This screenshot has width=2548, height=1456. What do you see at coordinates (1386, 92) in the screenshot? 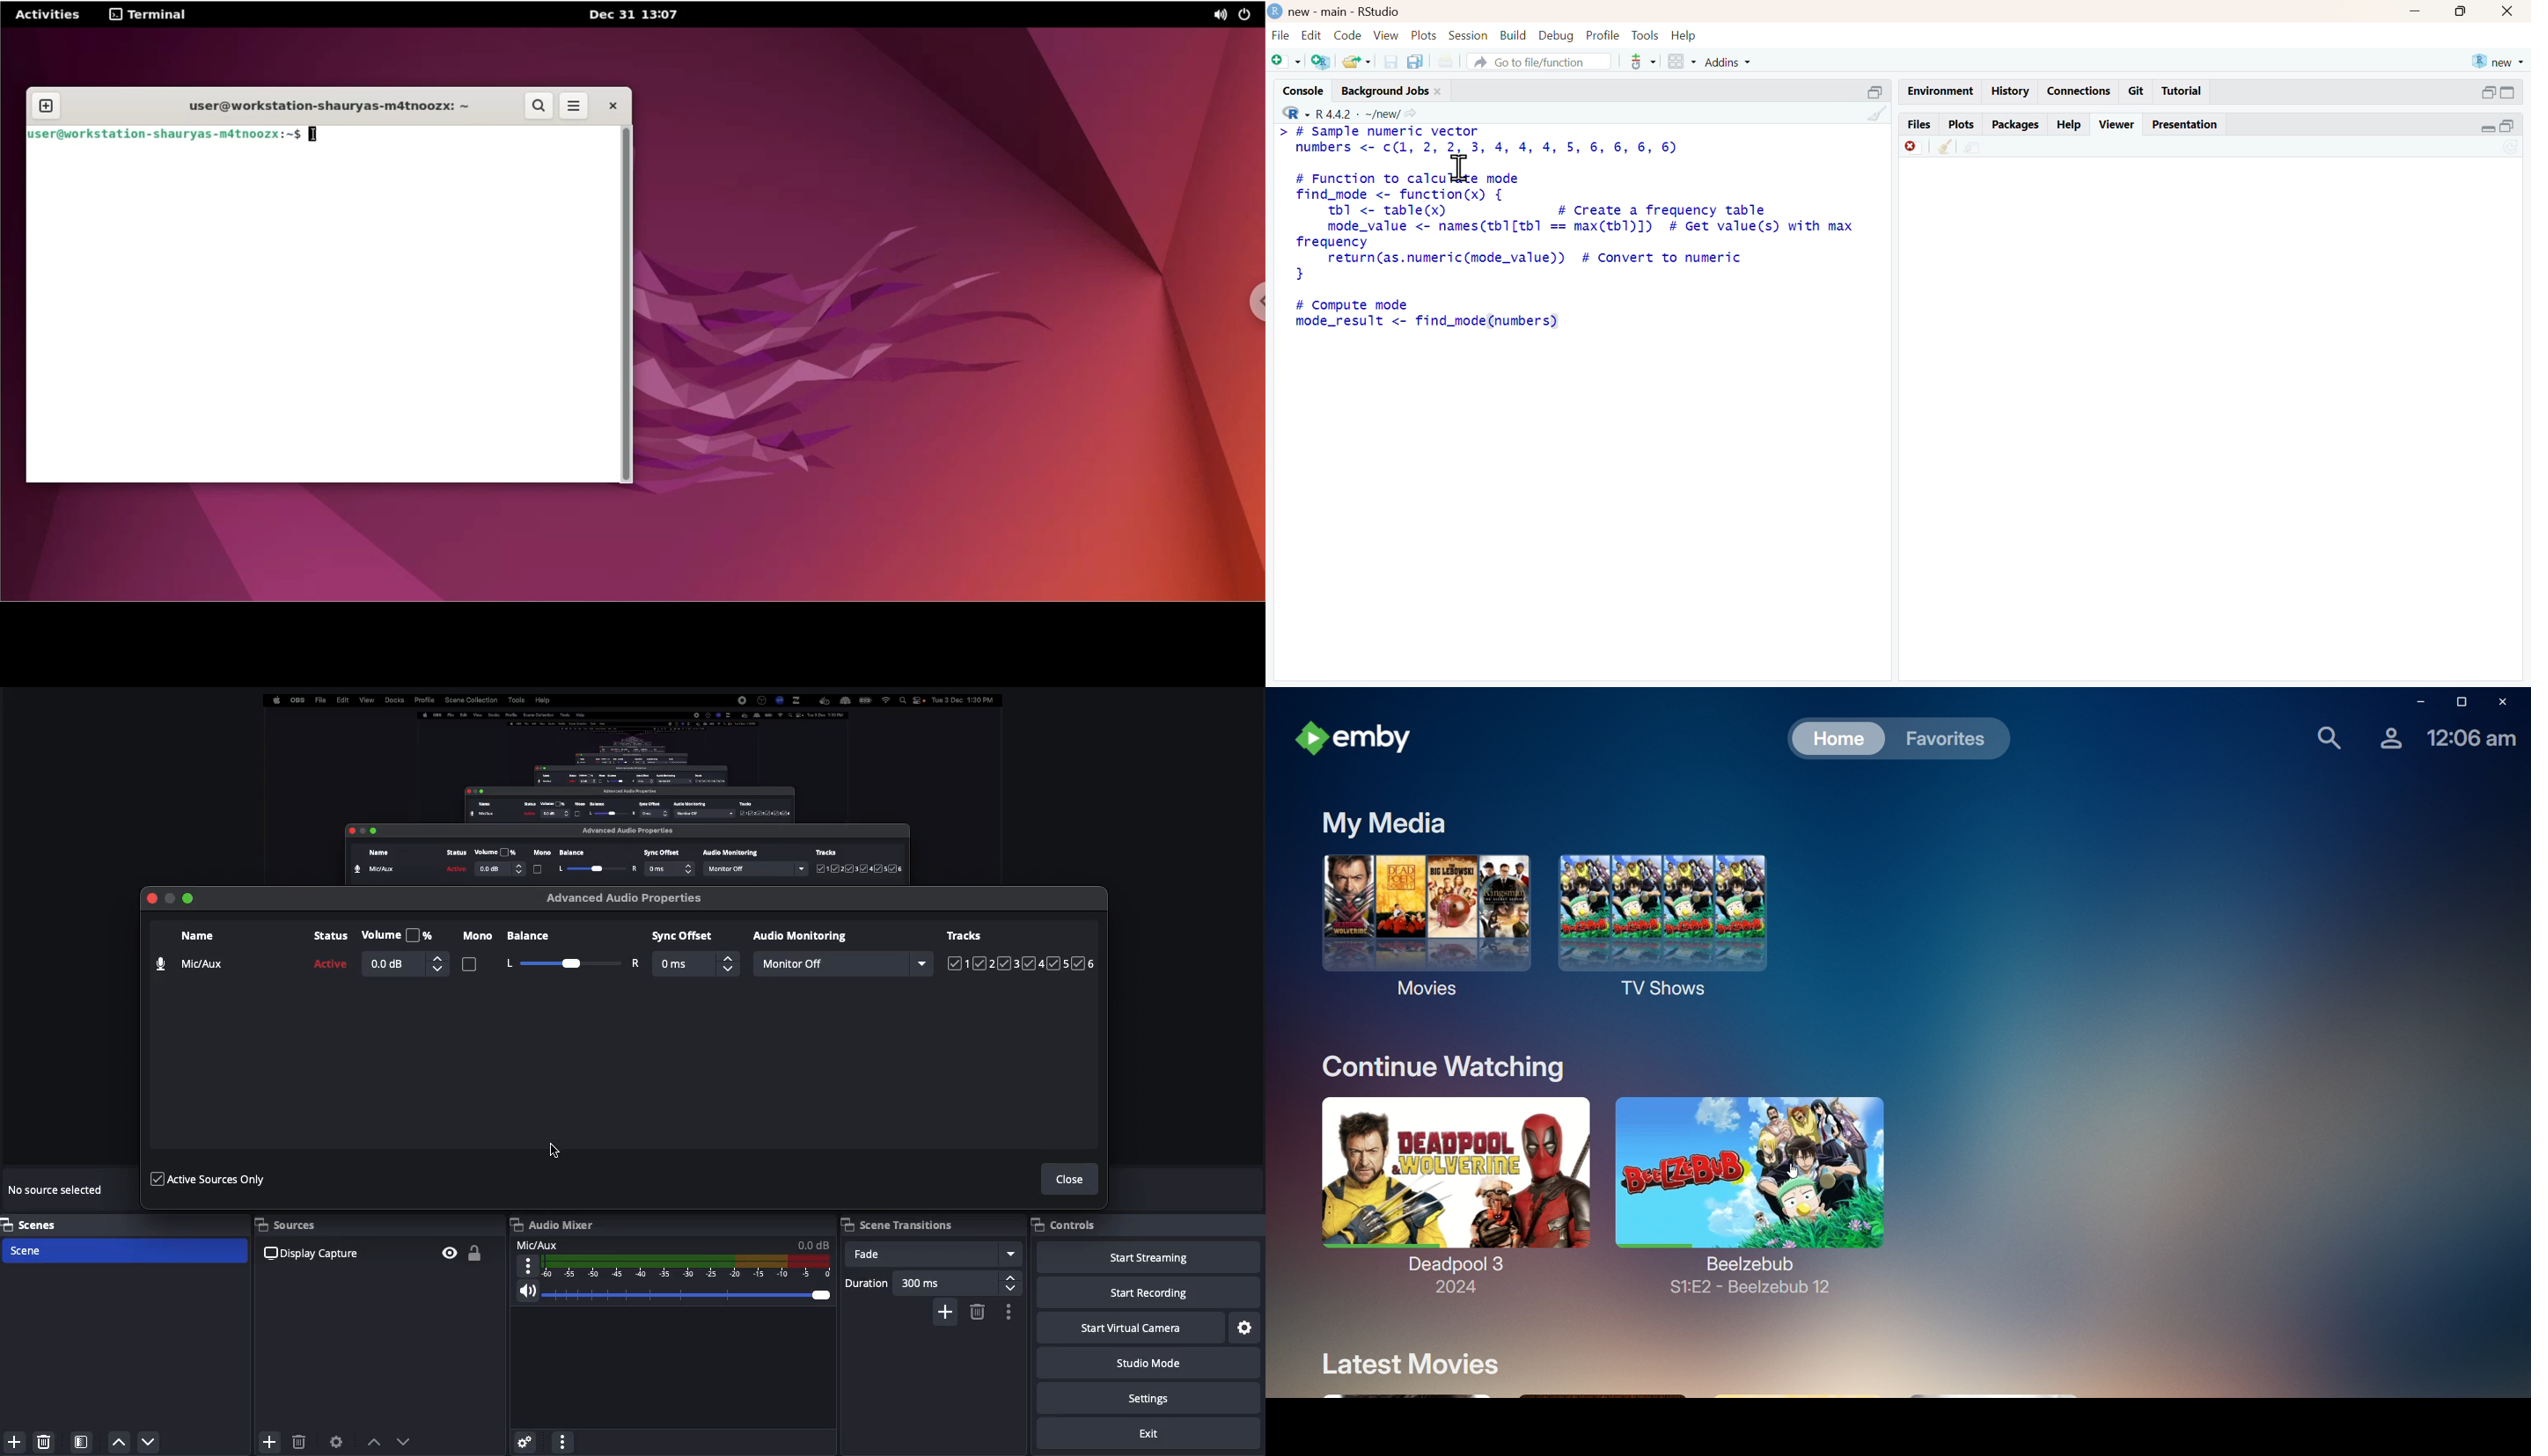
I see `background jobs` at bounding box center [1386, 92].